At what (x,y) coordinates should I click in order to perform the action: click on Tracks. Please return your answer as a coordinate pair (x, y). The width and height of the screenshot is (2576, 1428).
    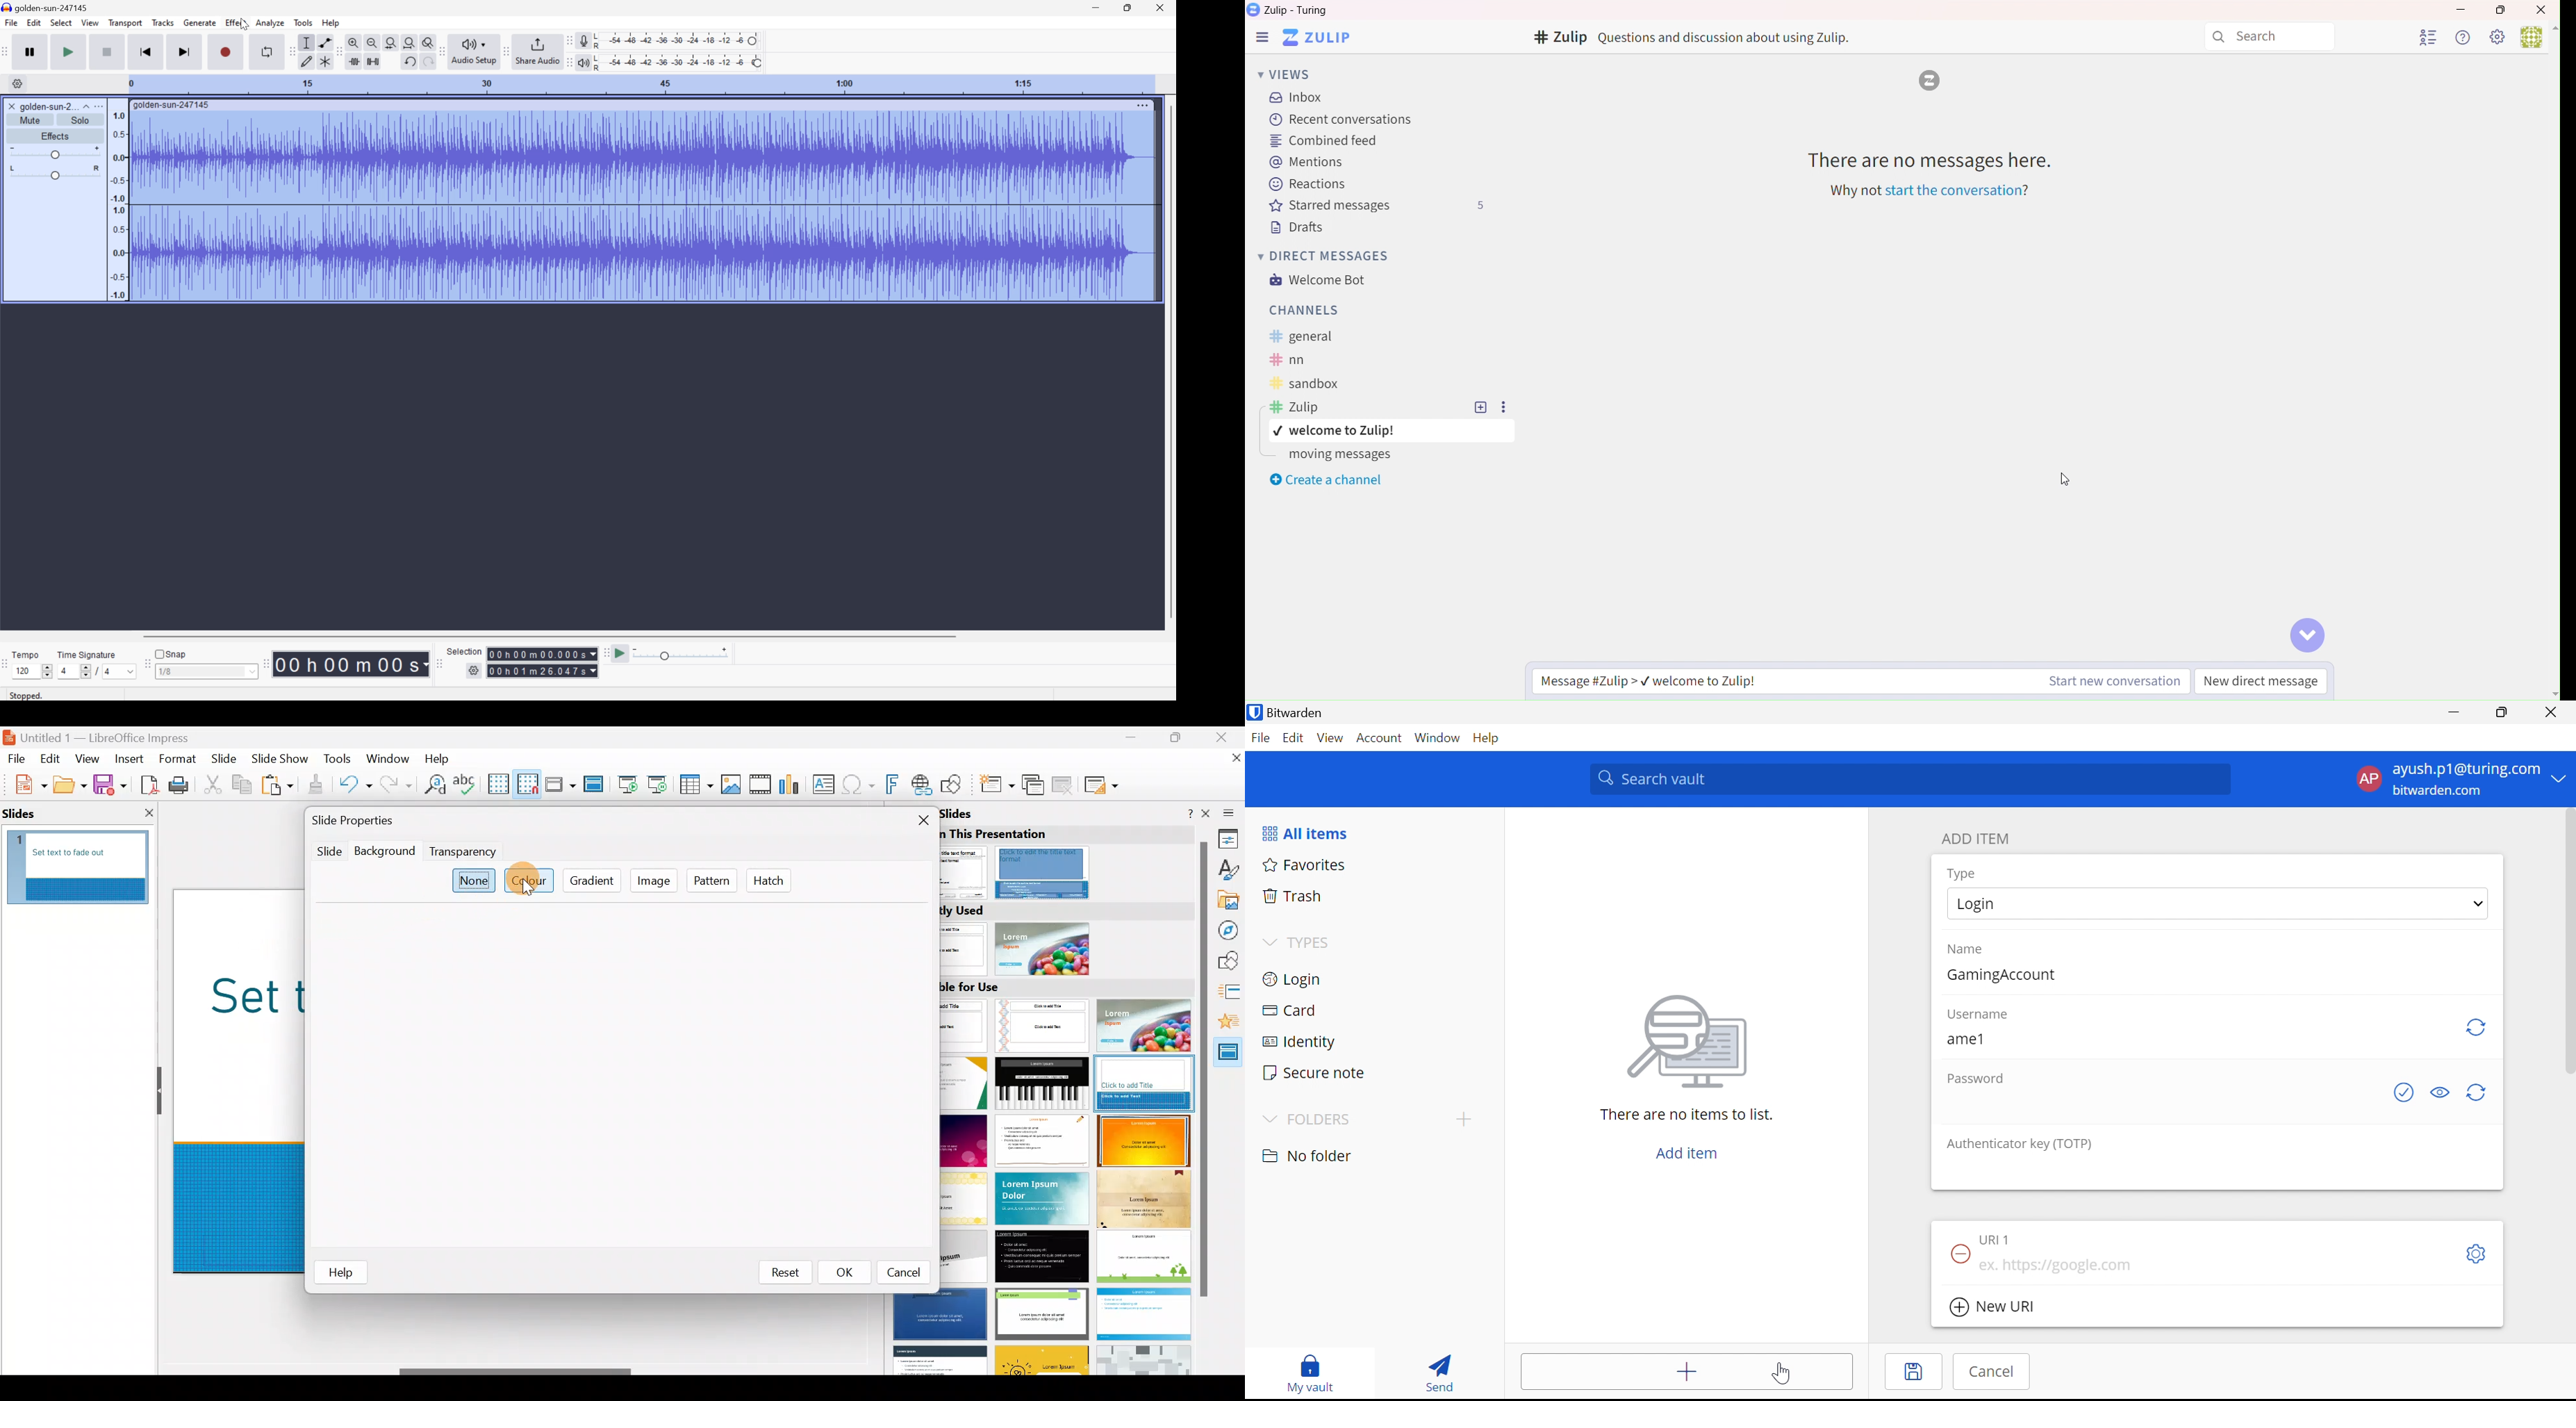
    Looking at the image, I should click on (163, 22).